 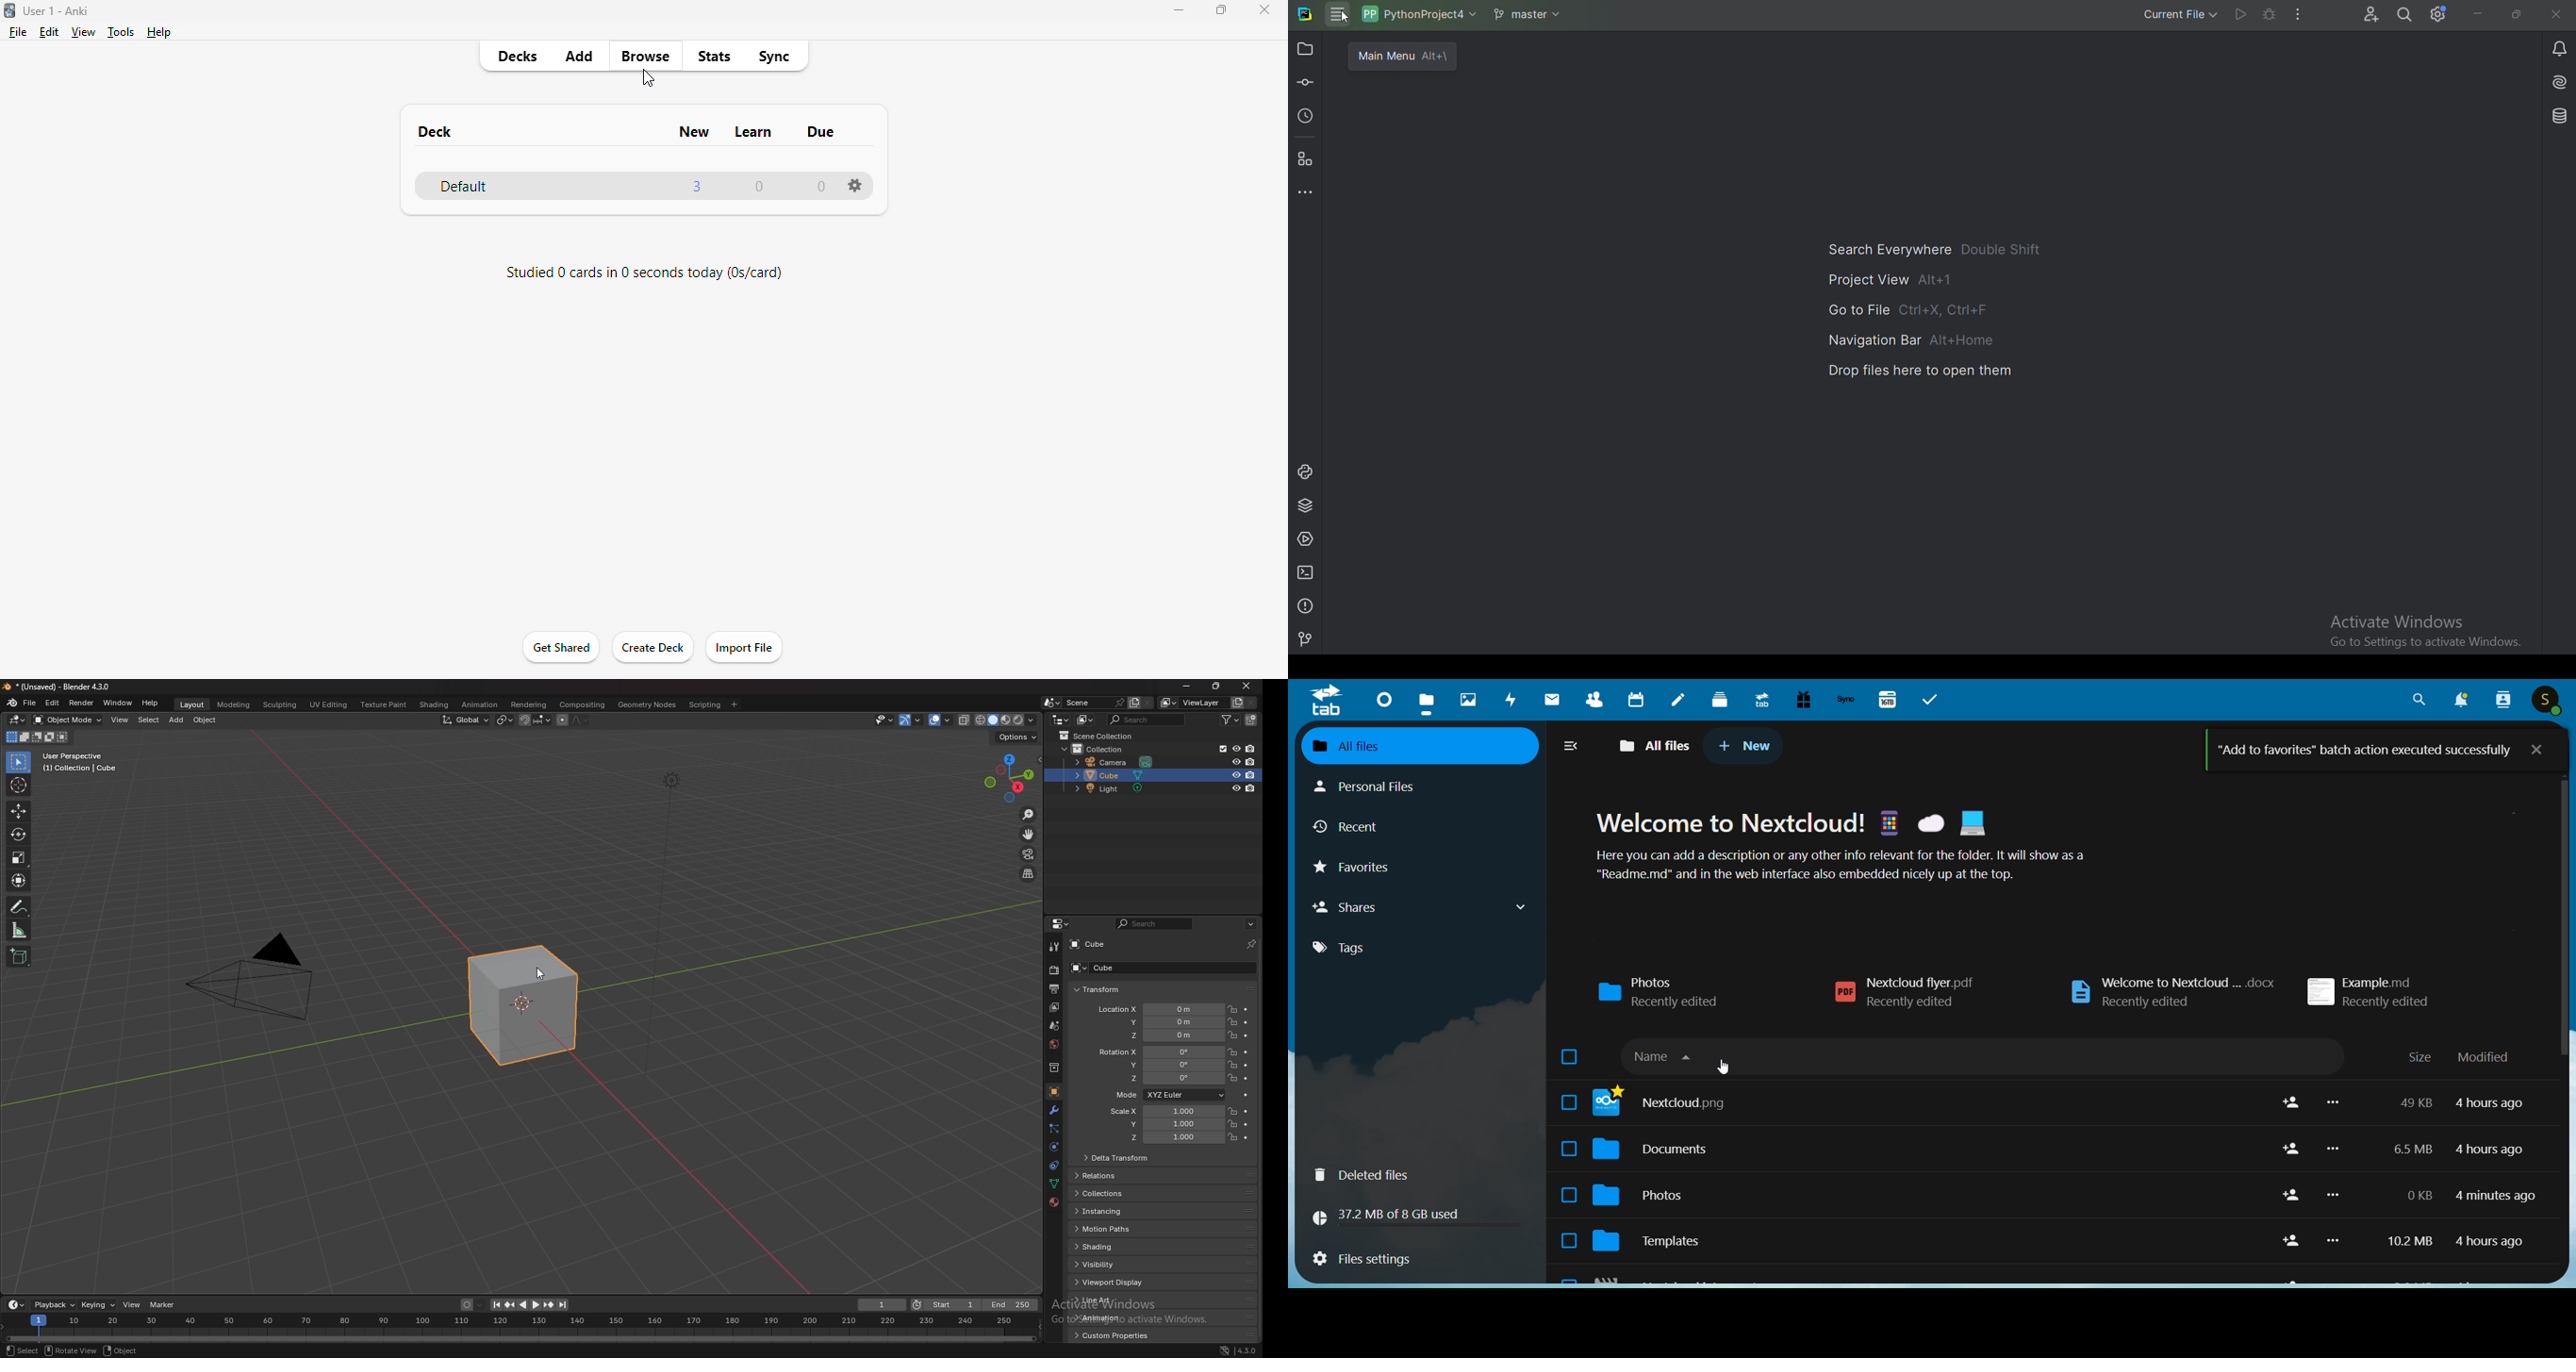 What do you see at coordinates (1415, 1217) in the screenshot?
I see `37.2 MB of 8 GB used` at bounding box center [1415, 1217].